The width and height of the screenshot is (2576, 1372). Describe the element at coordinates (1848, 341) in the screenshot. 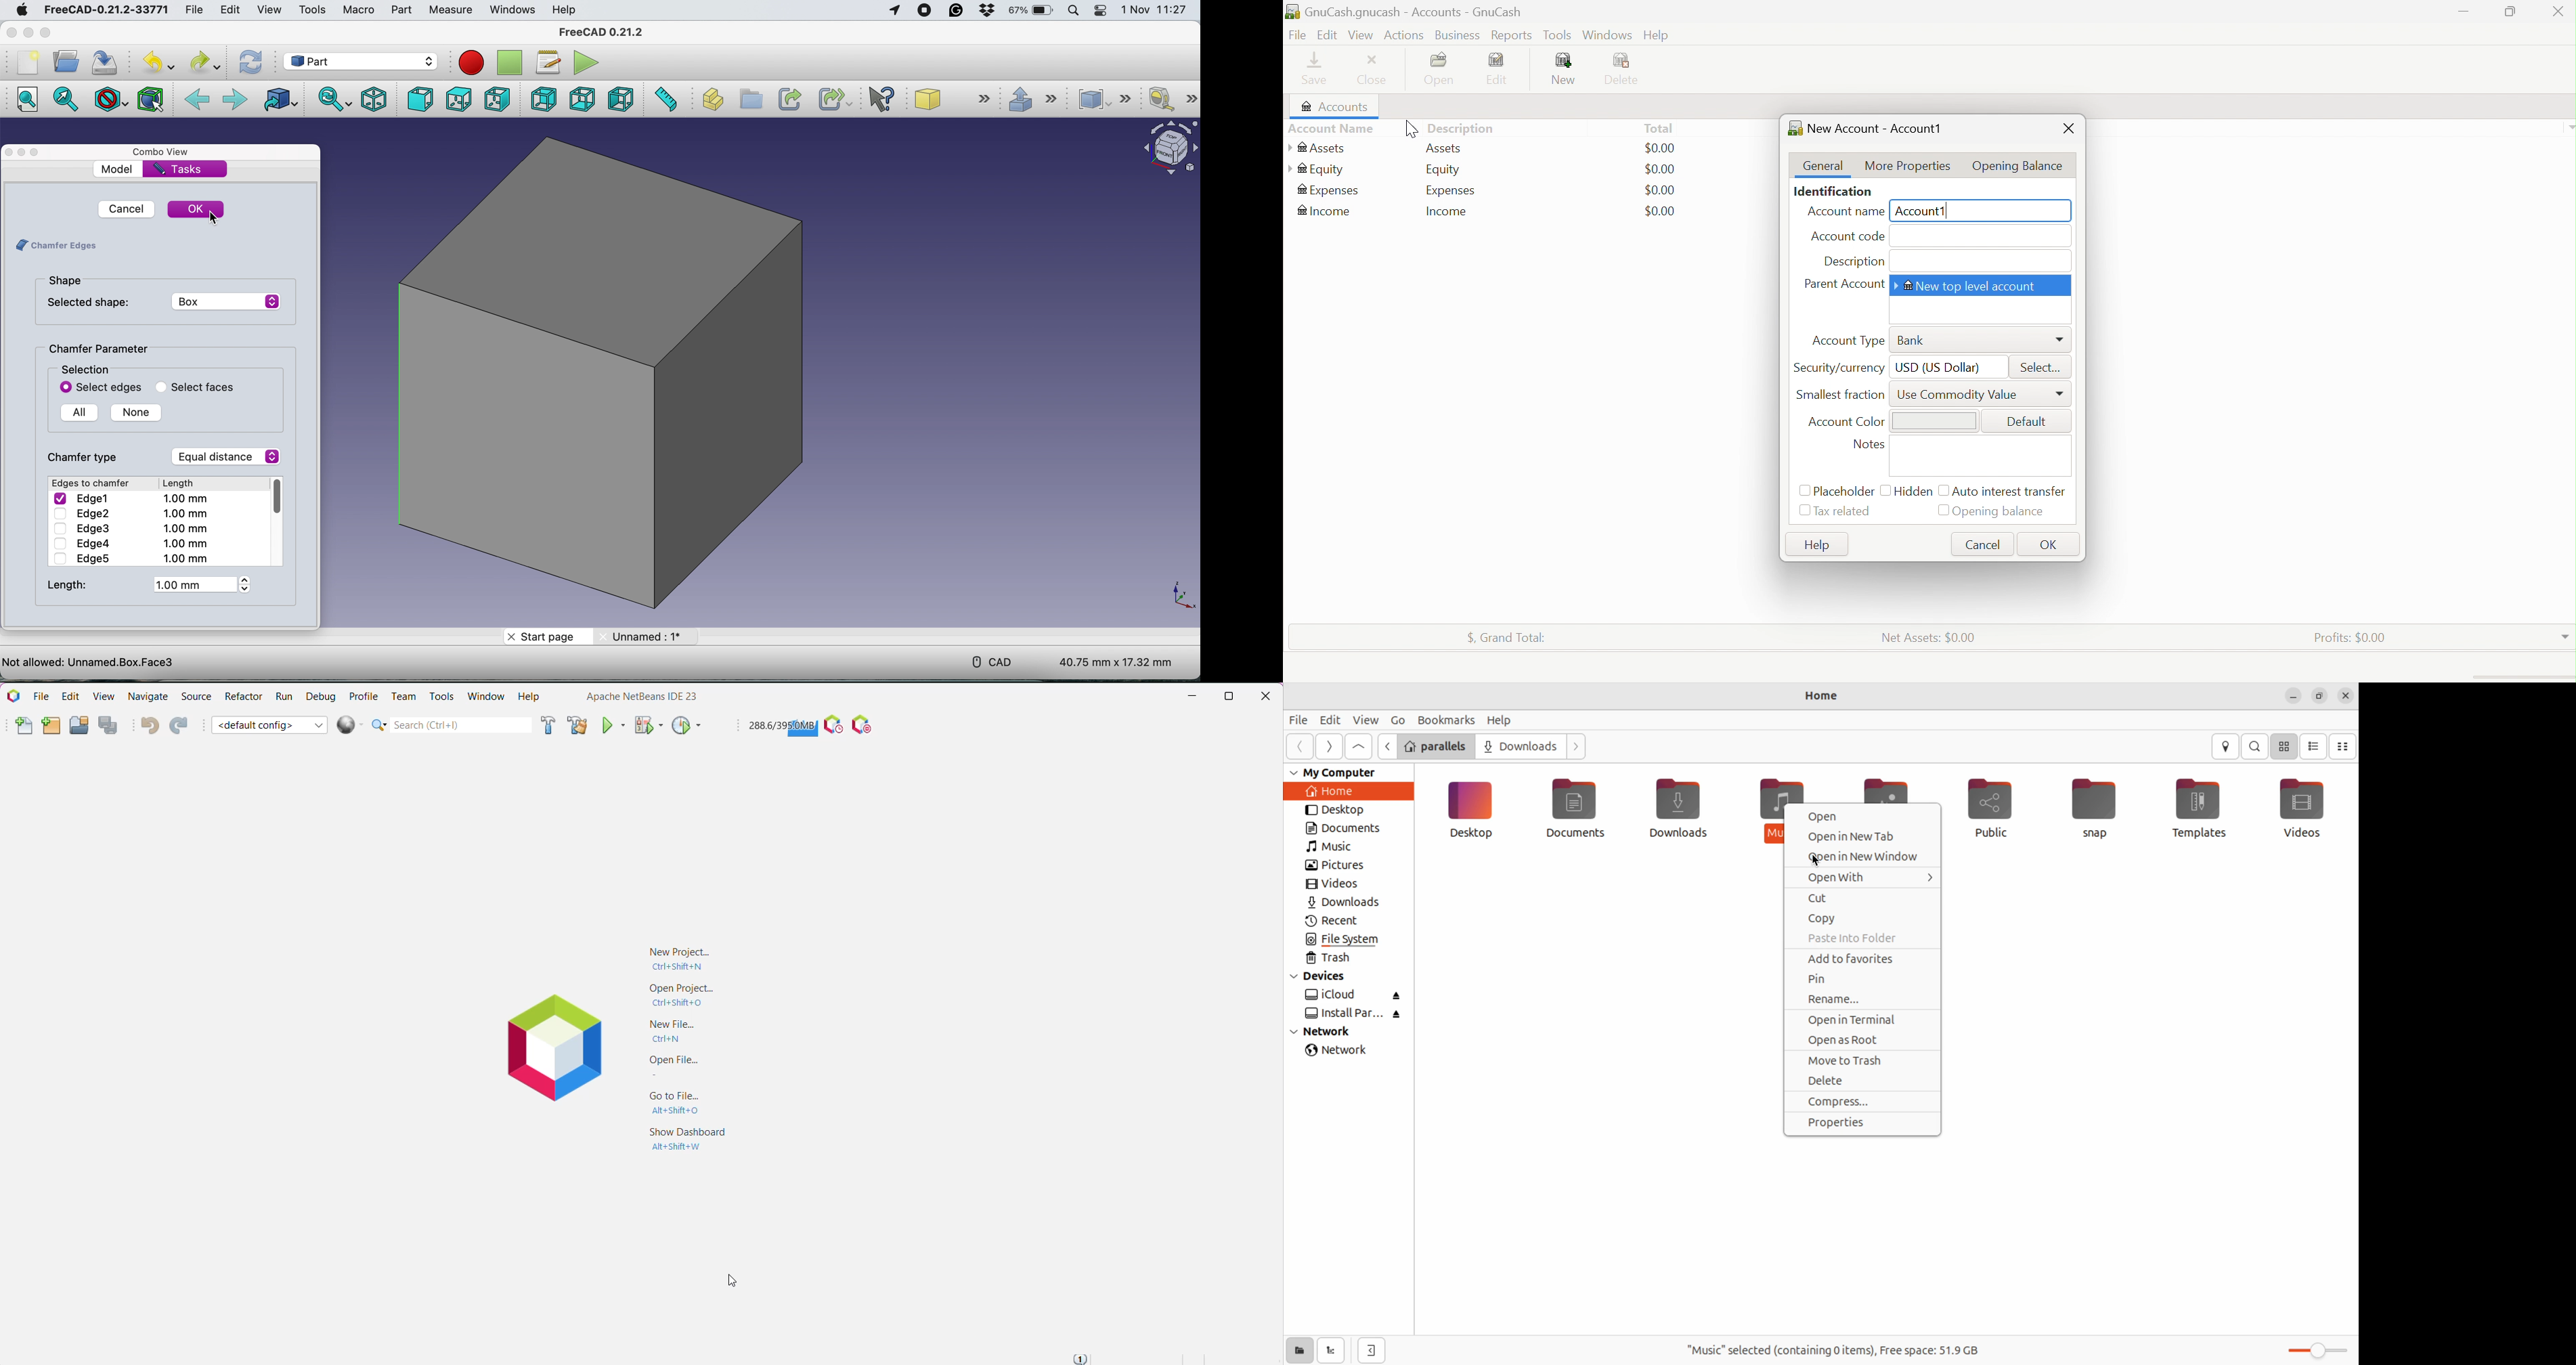

I see `Account Type` at that location.